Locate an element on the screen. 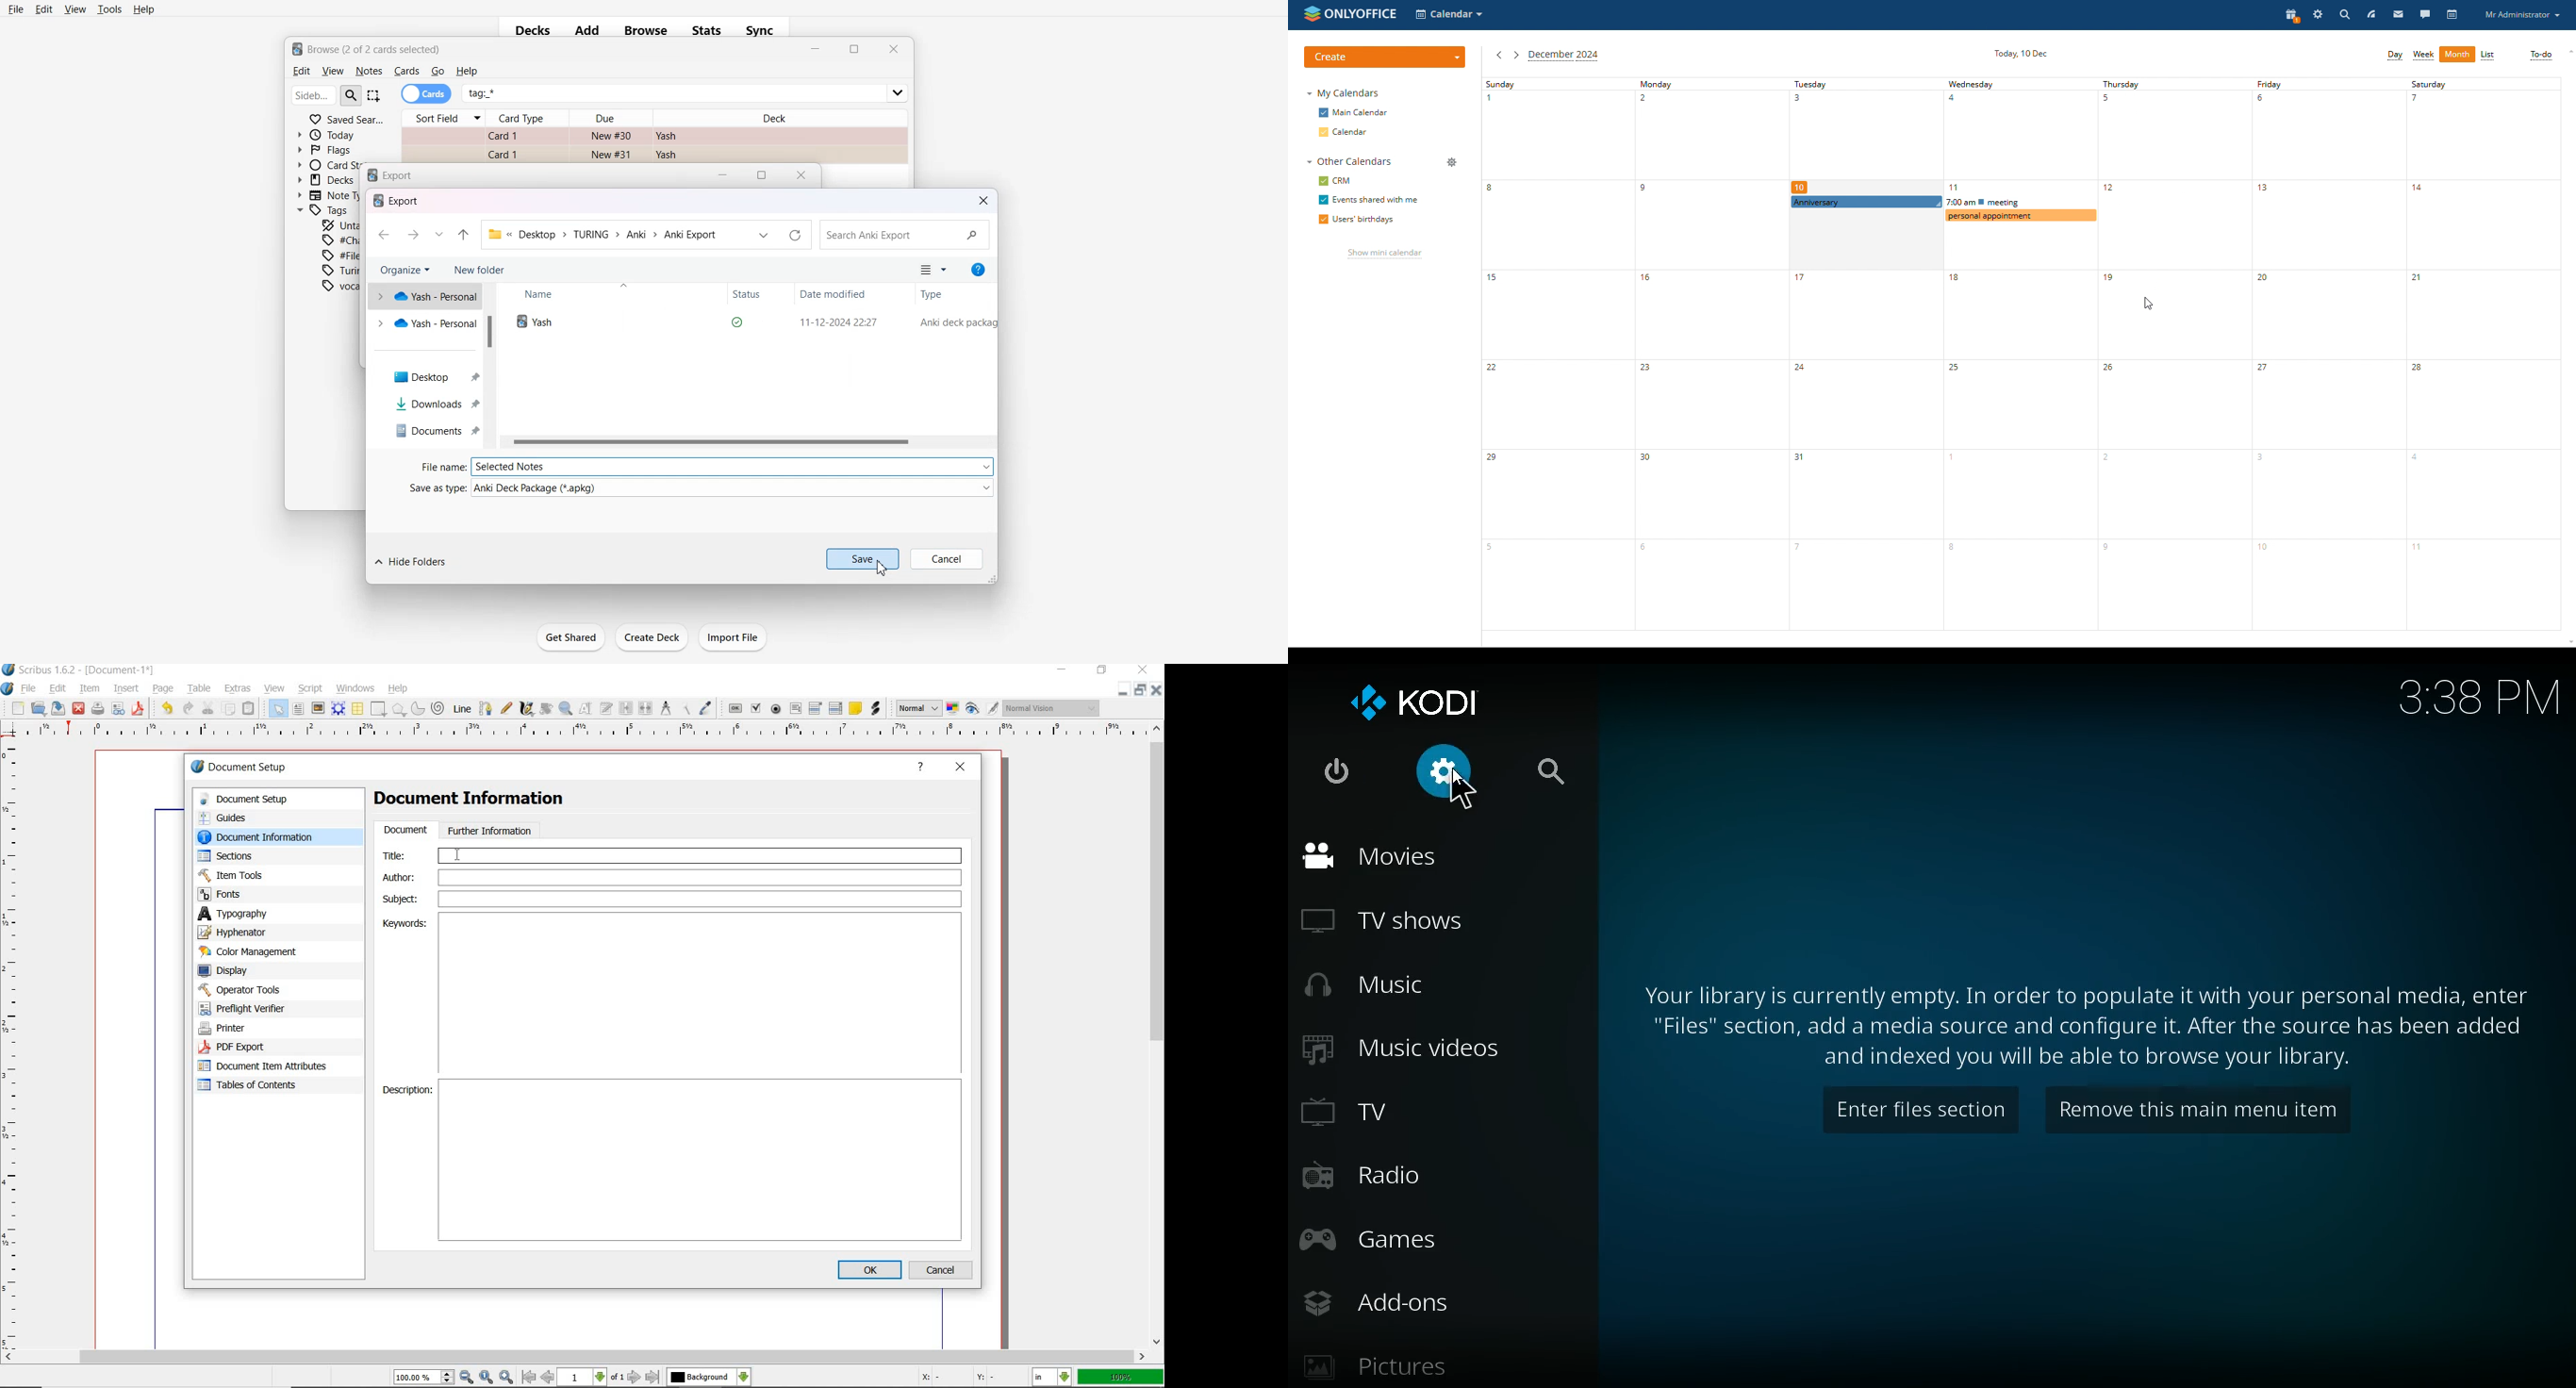  Edit is located at coordinates (300, 71).